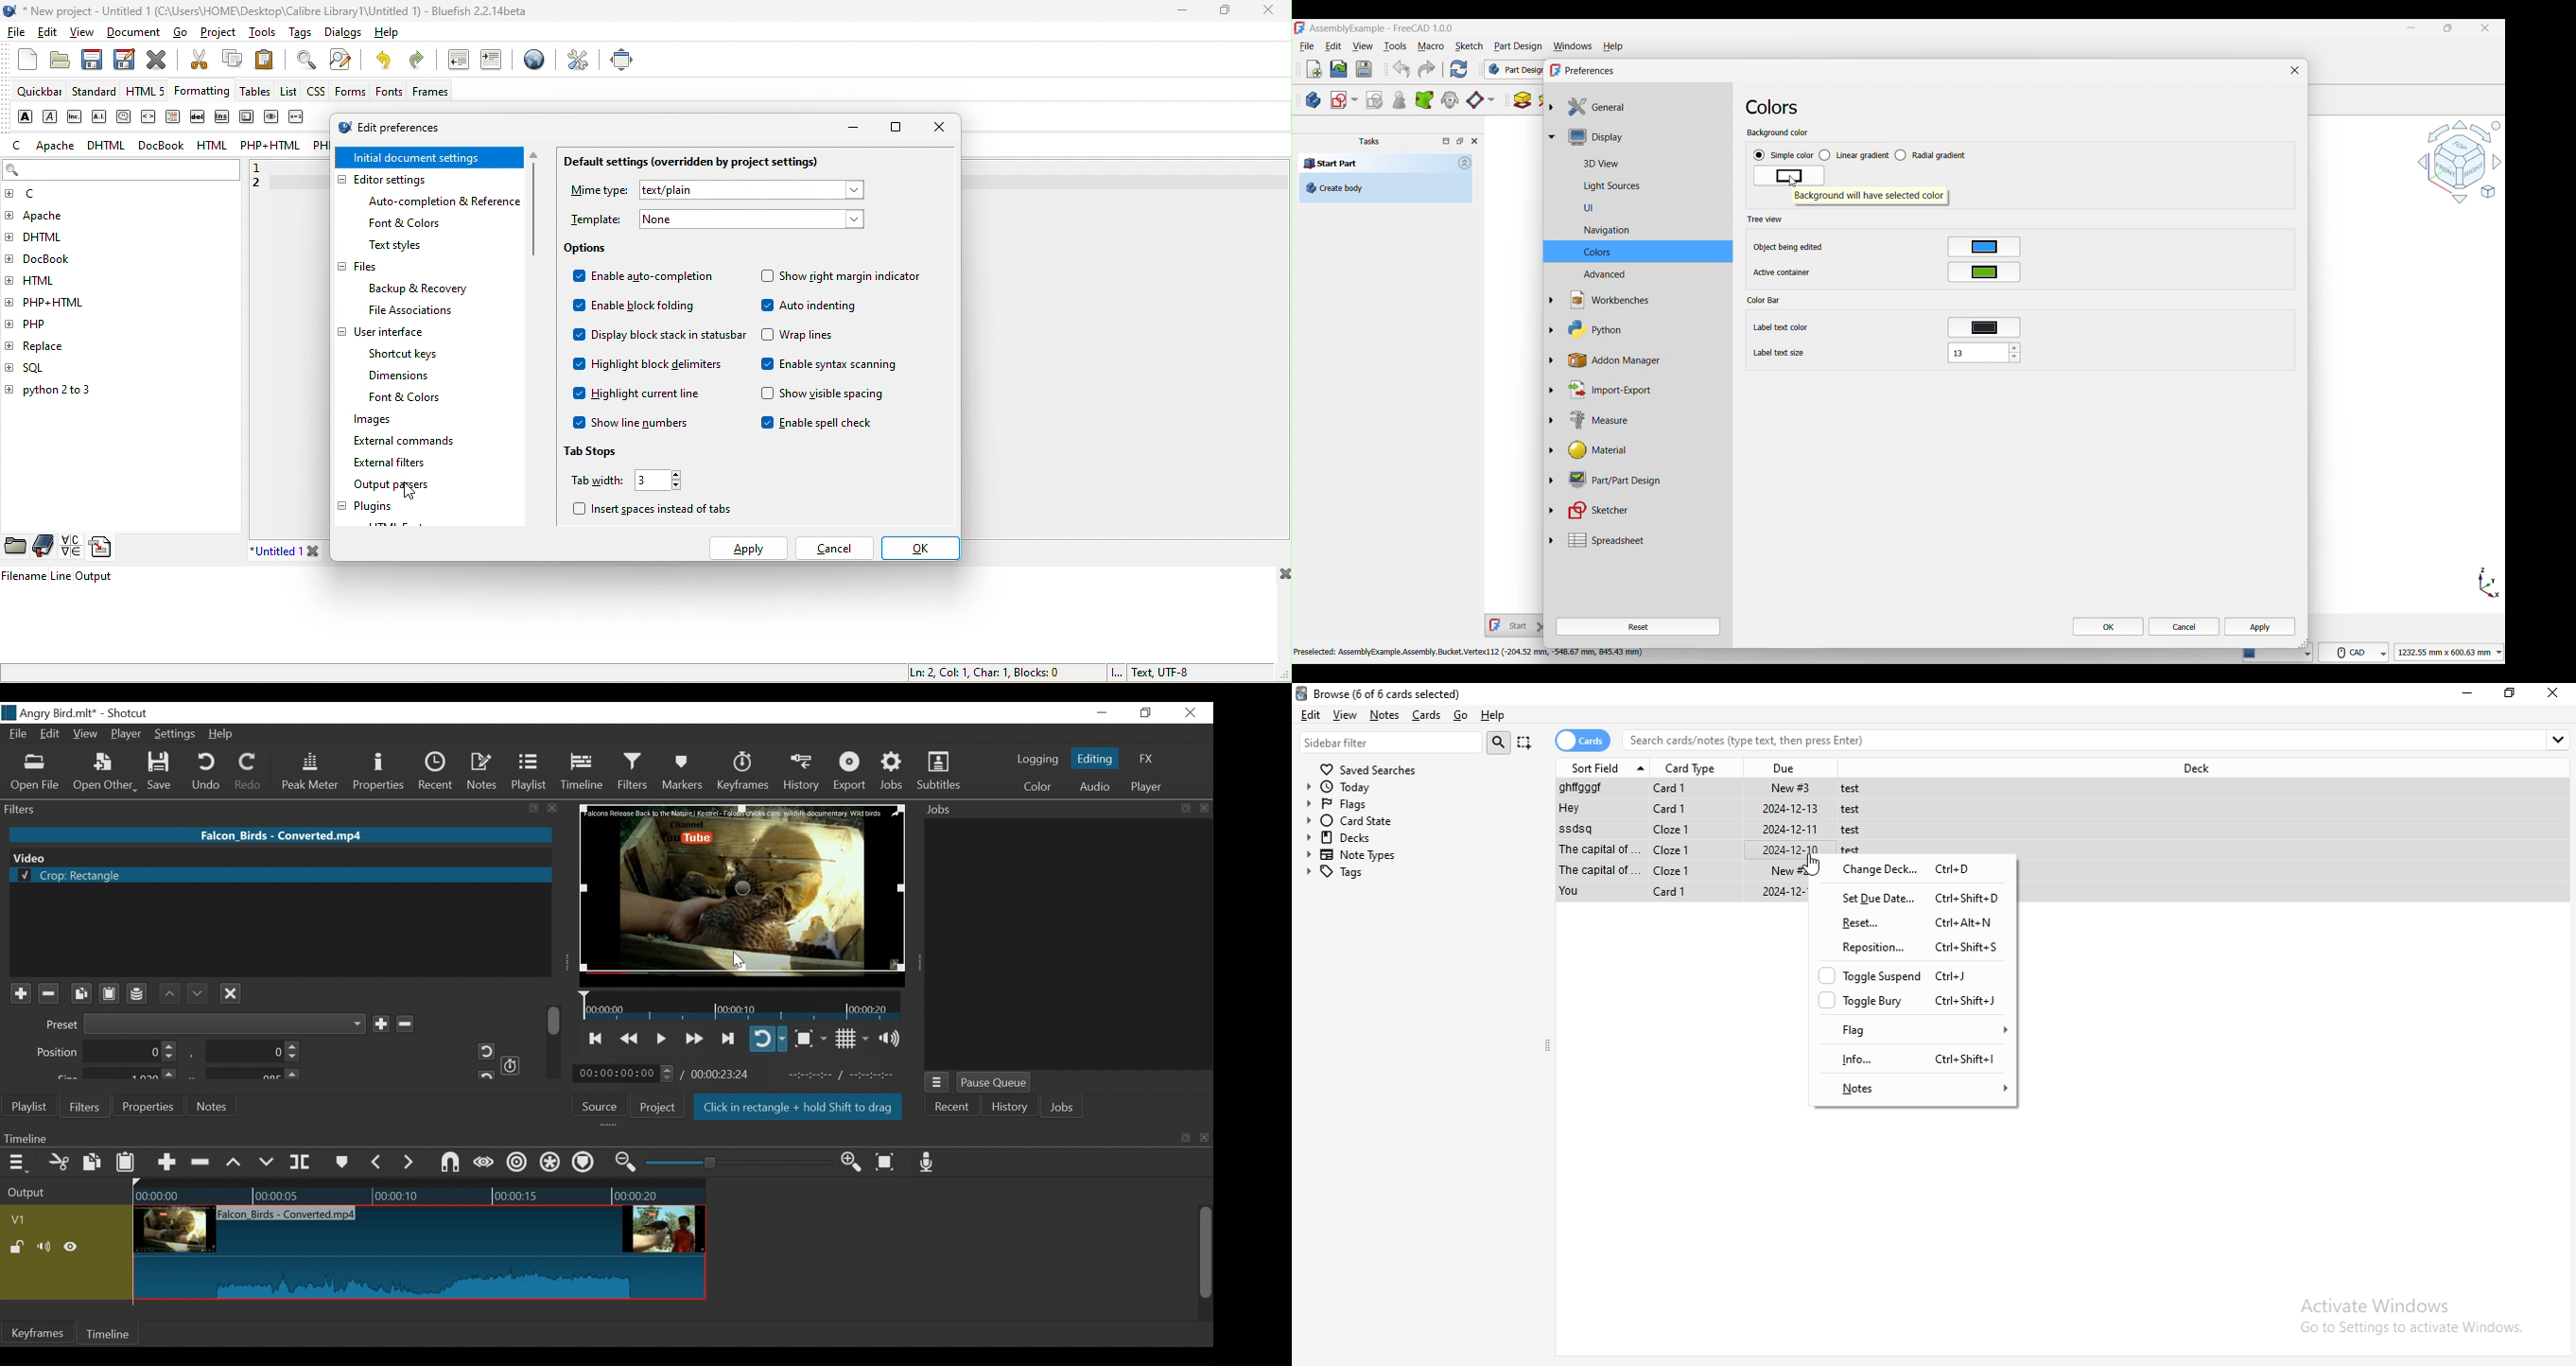  Describe the element at coordinates (810, 307) in the screenshot. I see `auto indenting` at that location.